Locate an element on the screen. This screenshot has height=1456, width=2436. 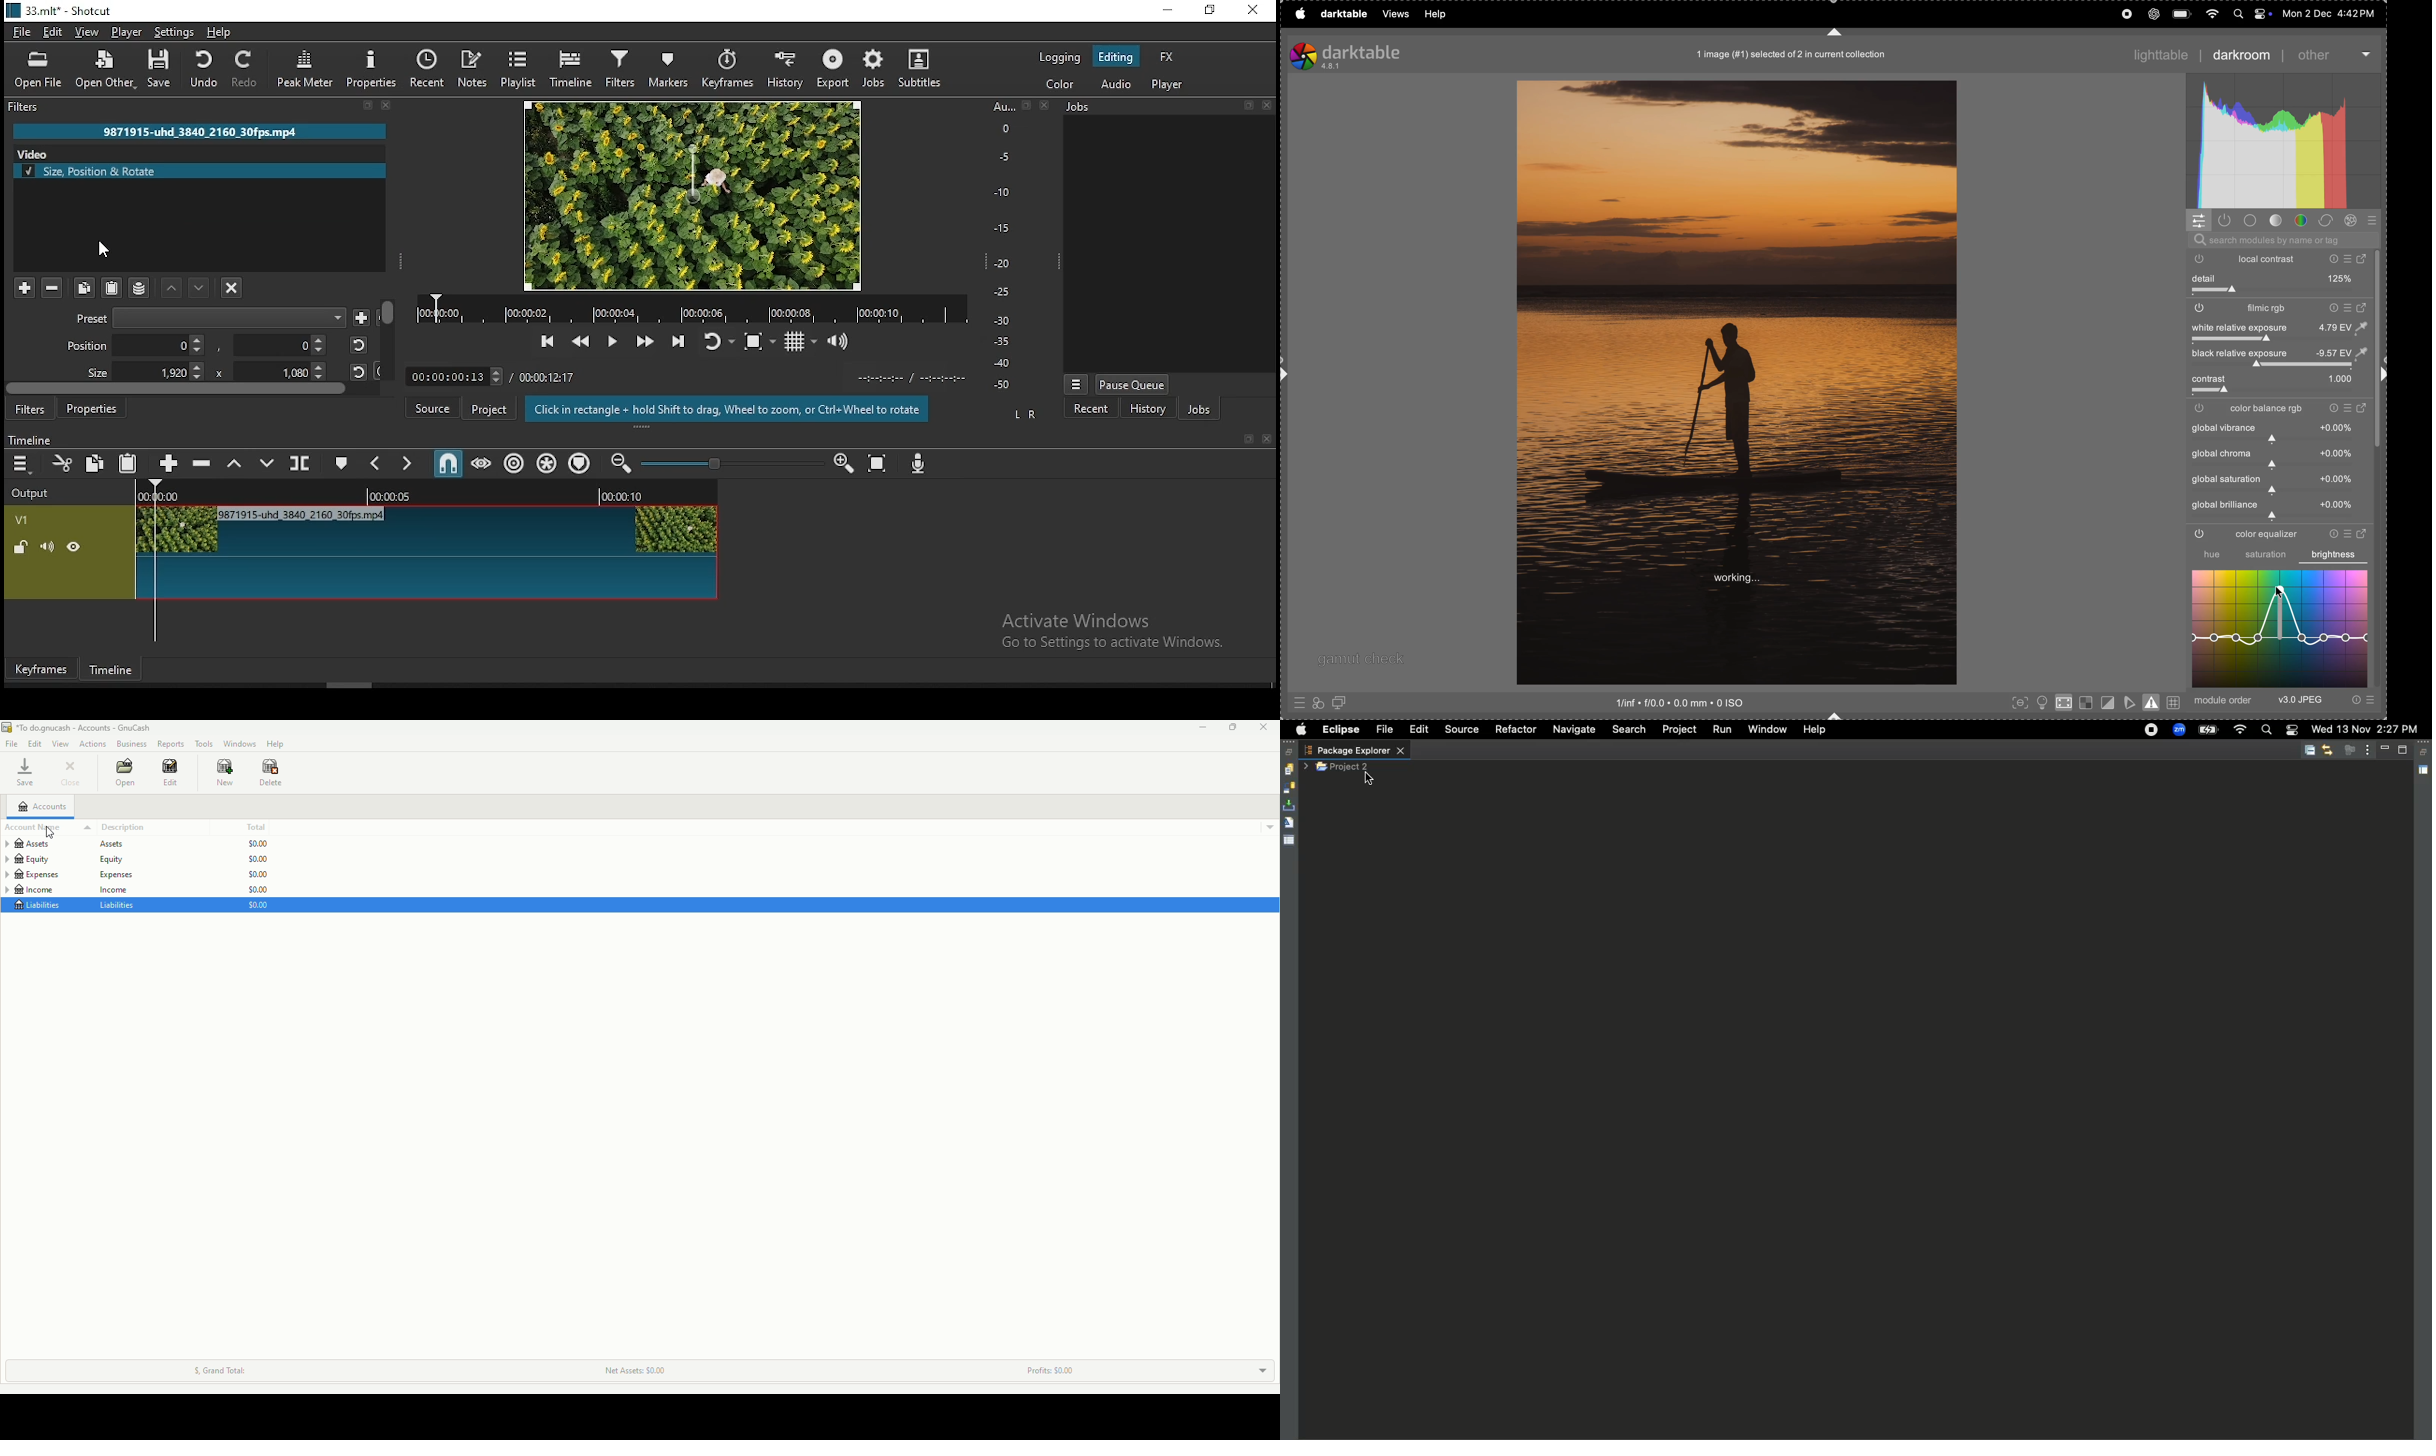
video time duration bar is located at coordinates (427, 492).